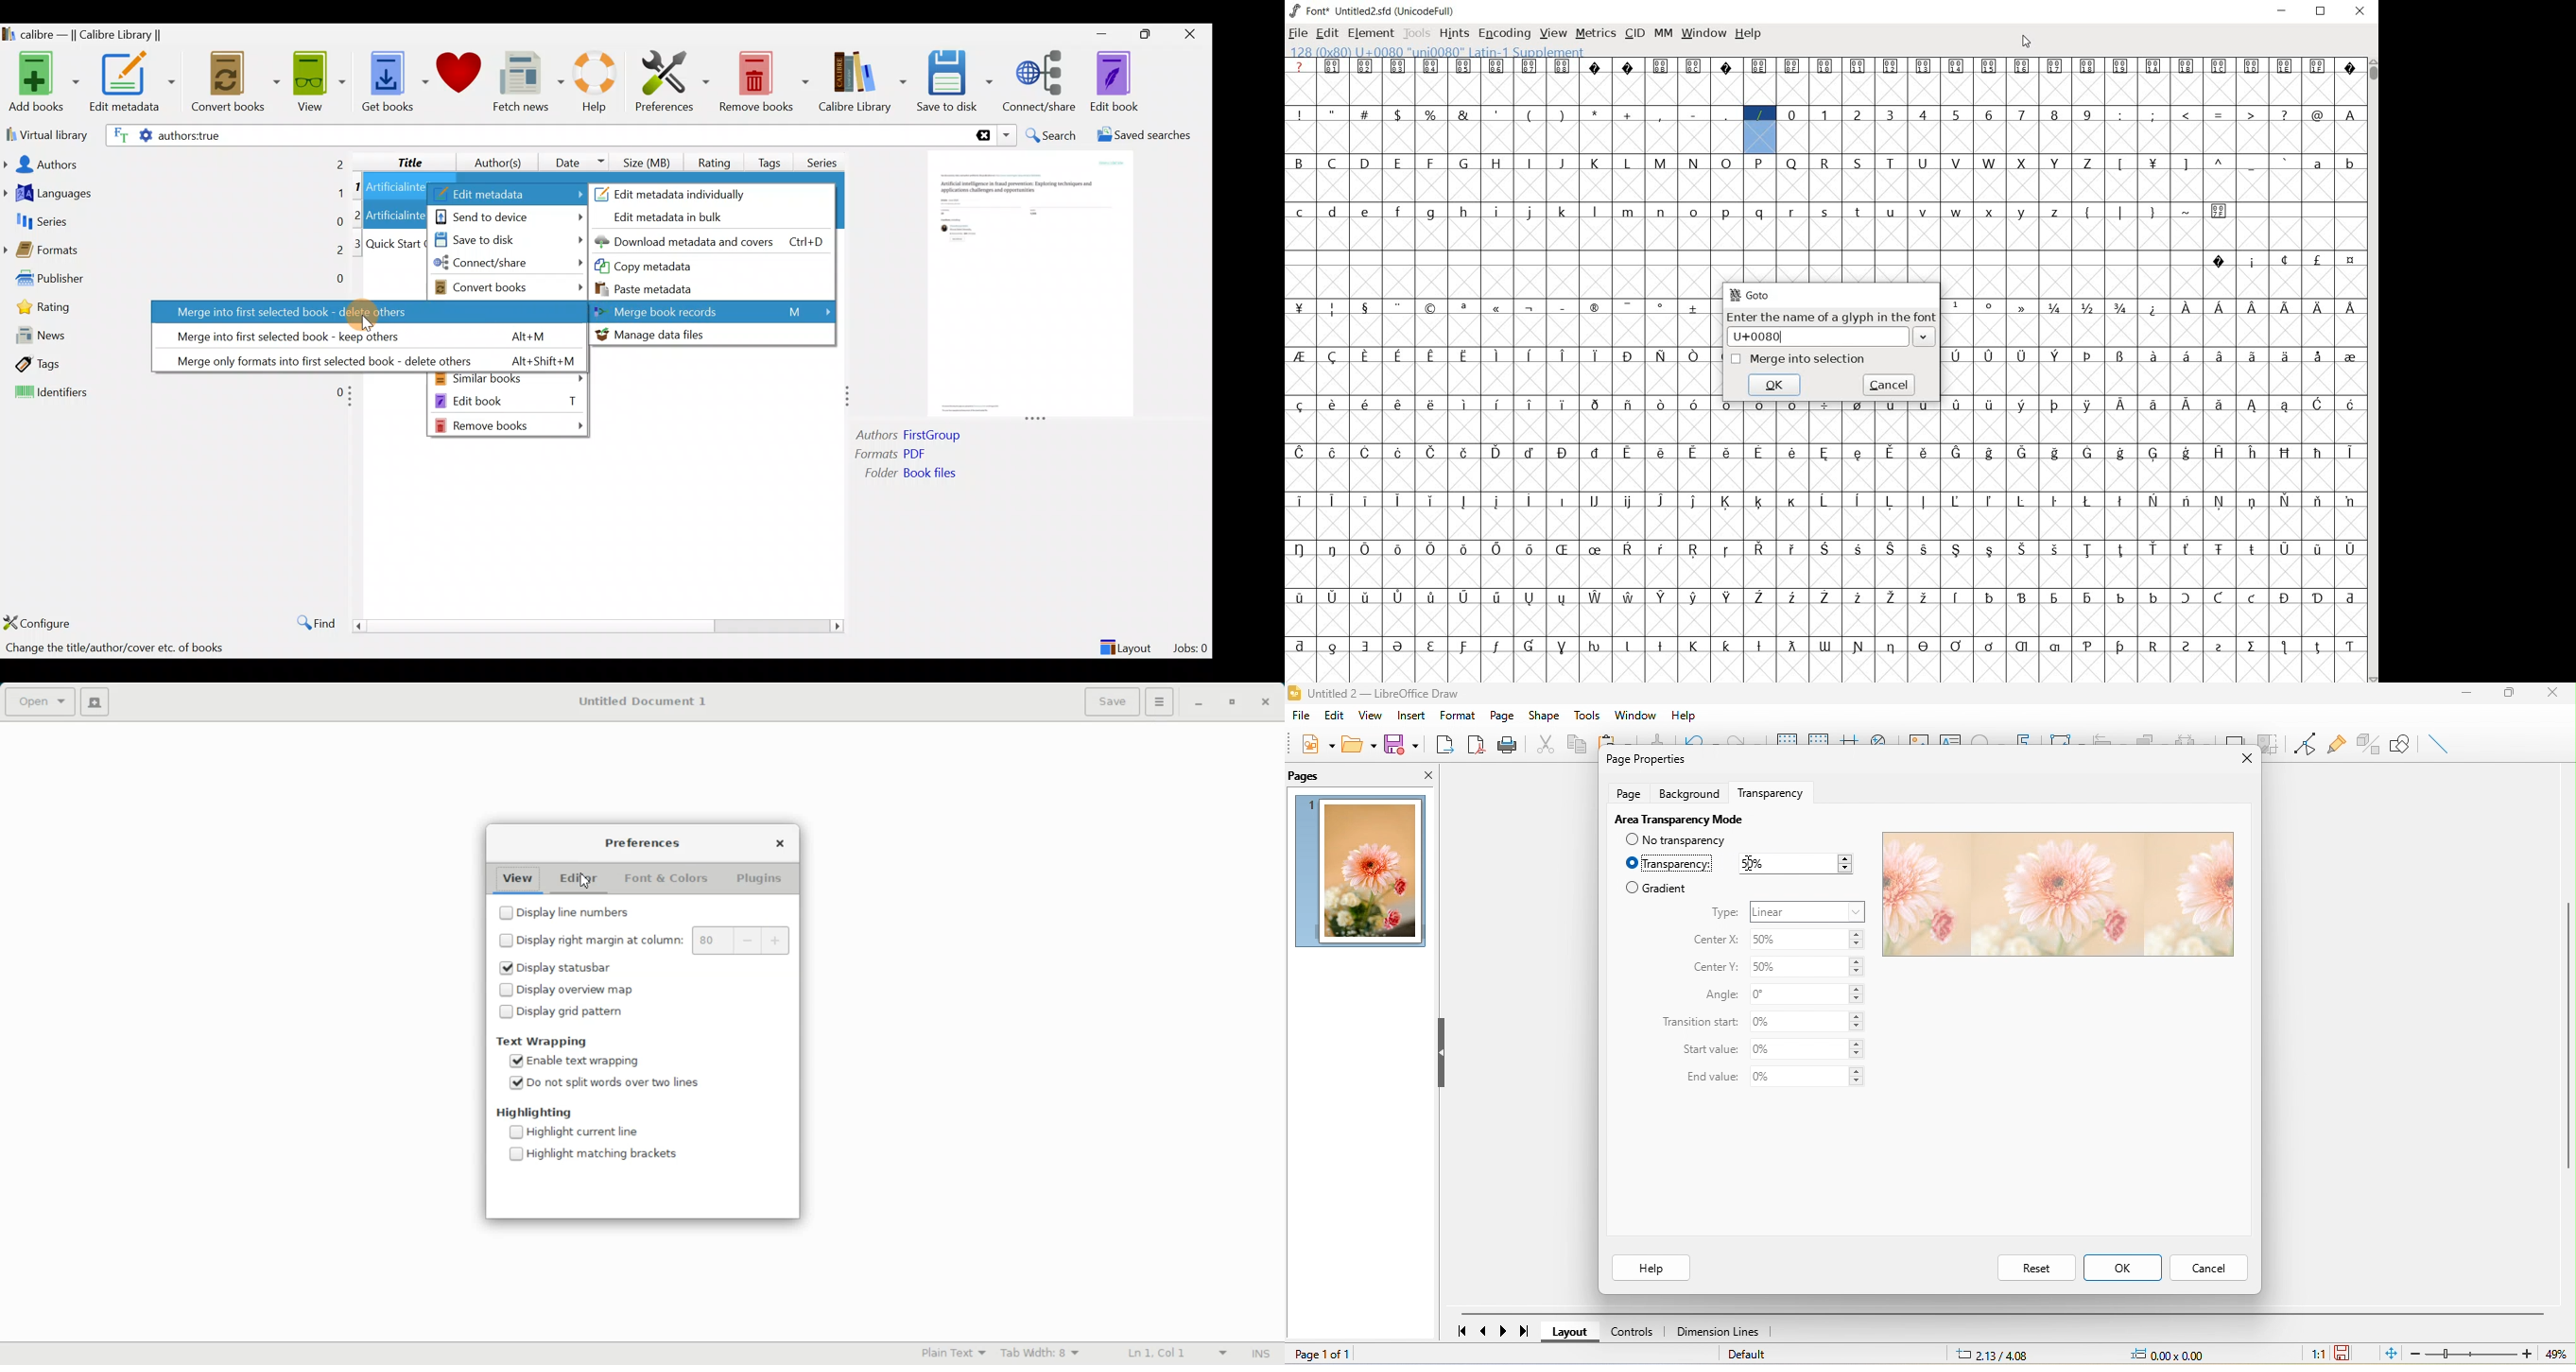  I want to click on Edit metadata, so click(507, 195).